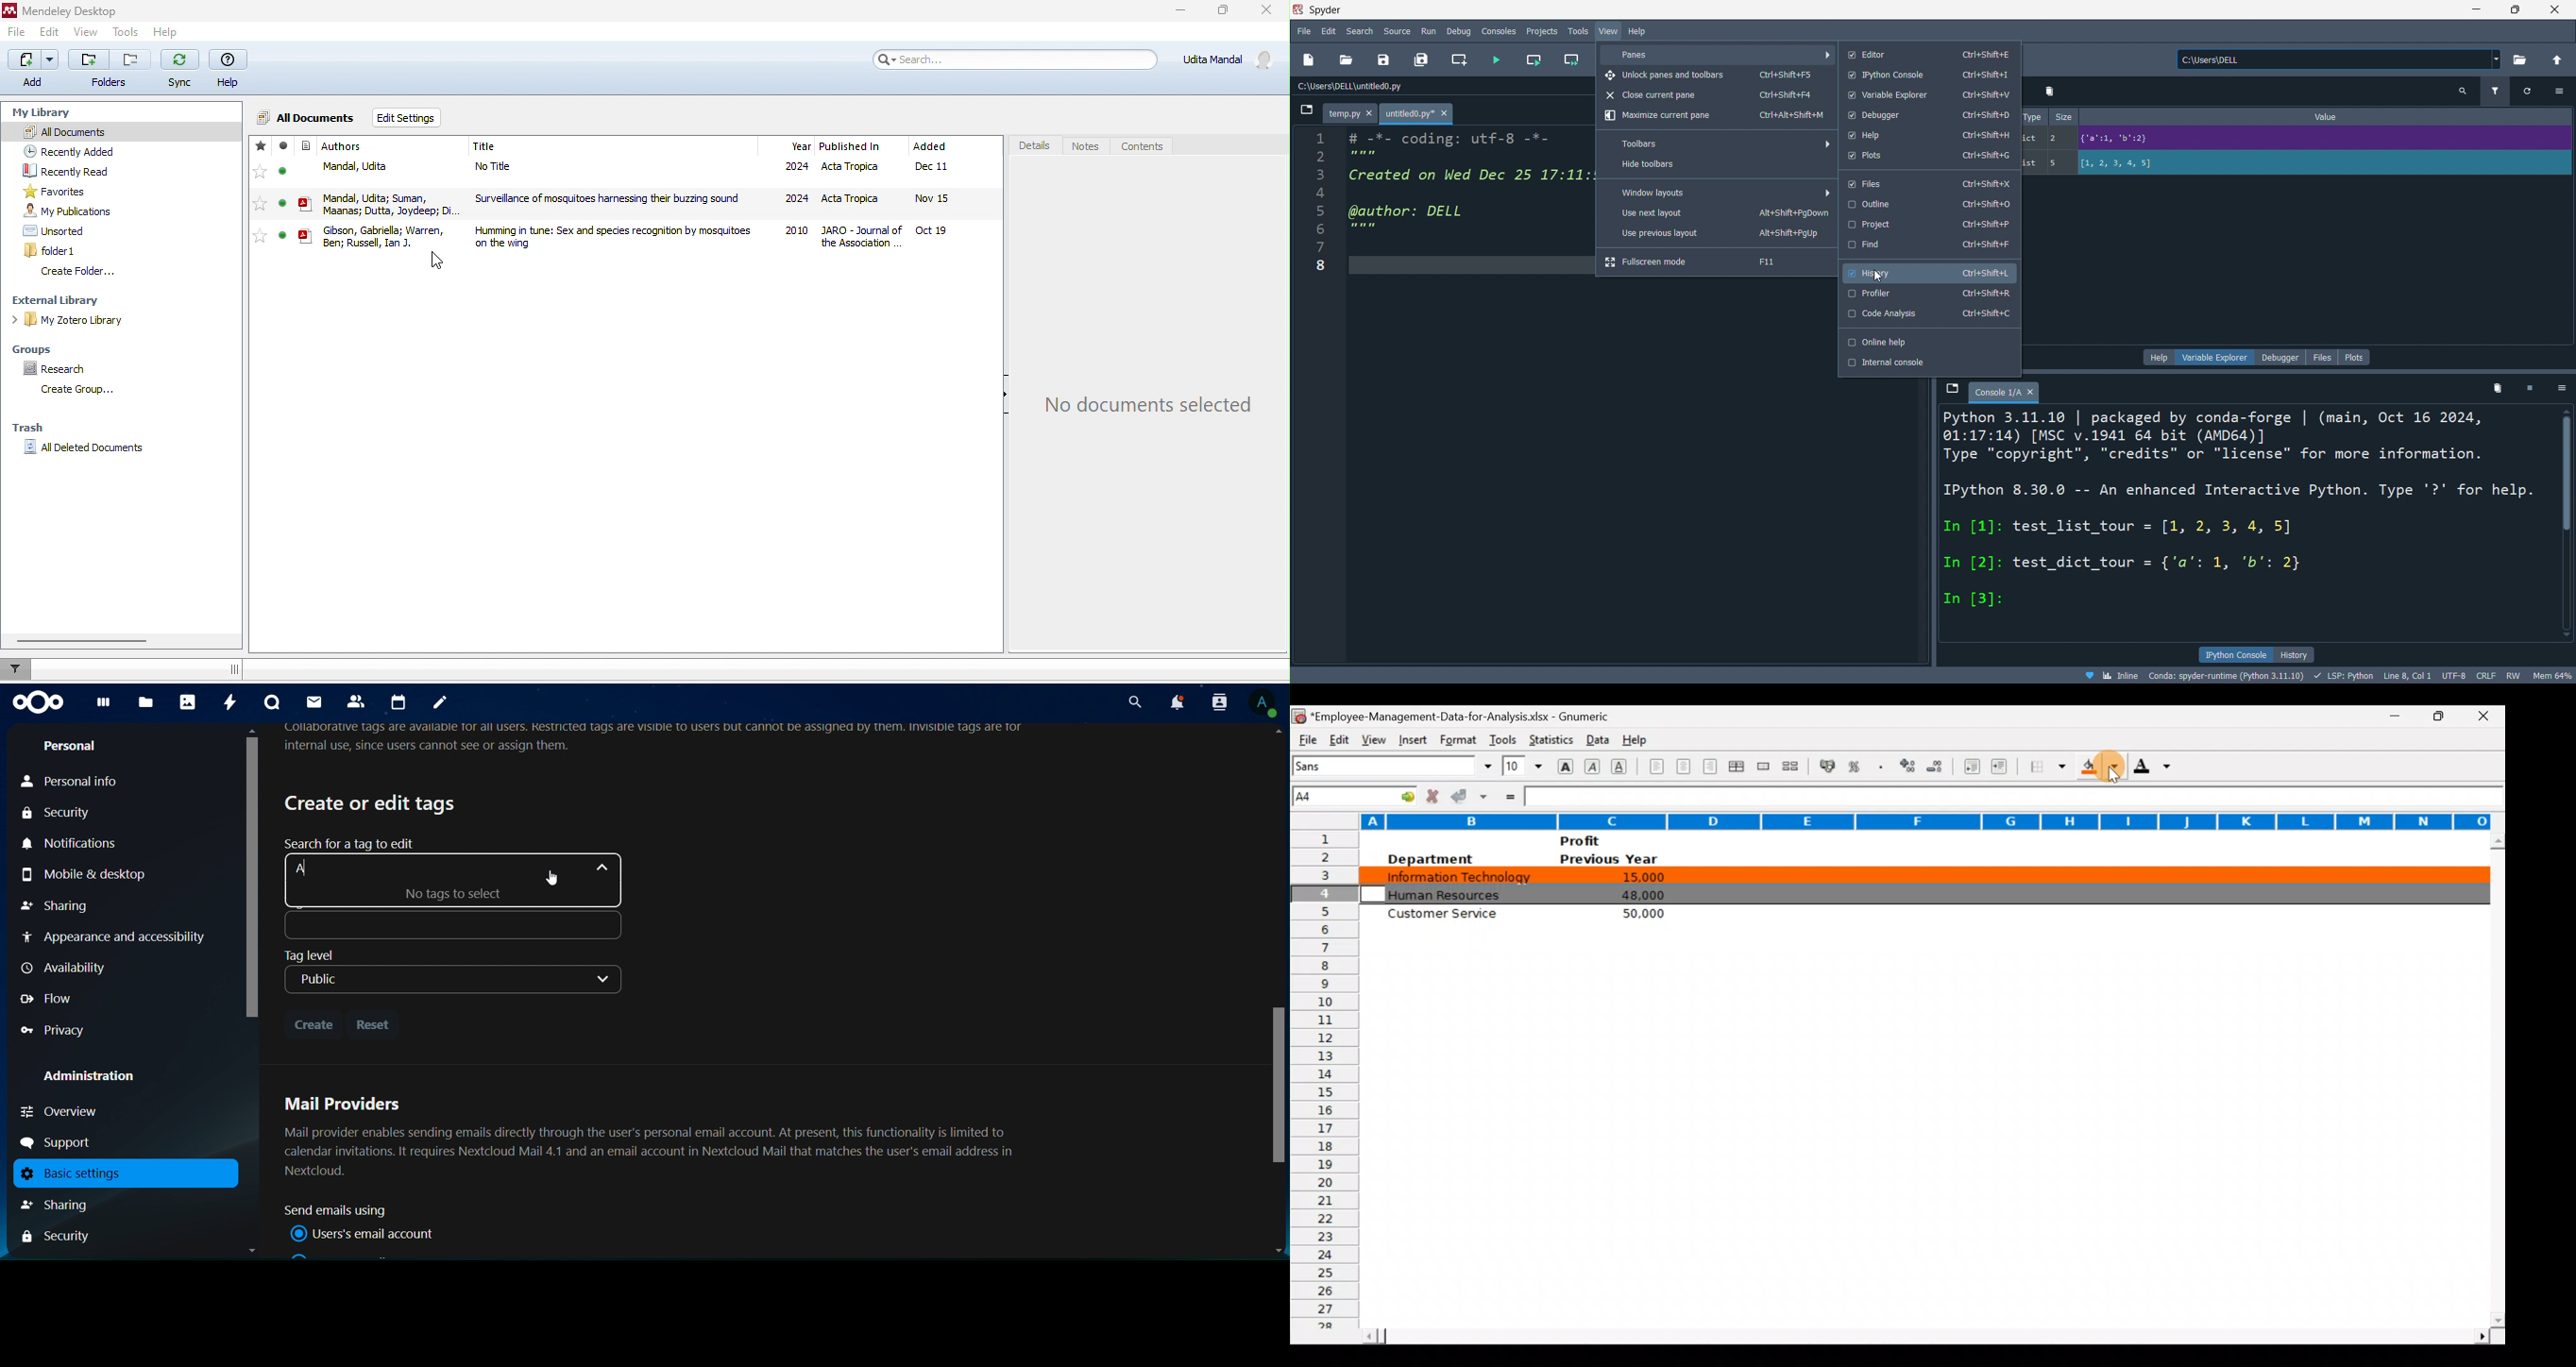 The width and height of the screenshot is (2576, 1372). I want to click on maximize current pane, so click(1714, 117).